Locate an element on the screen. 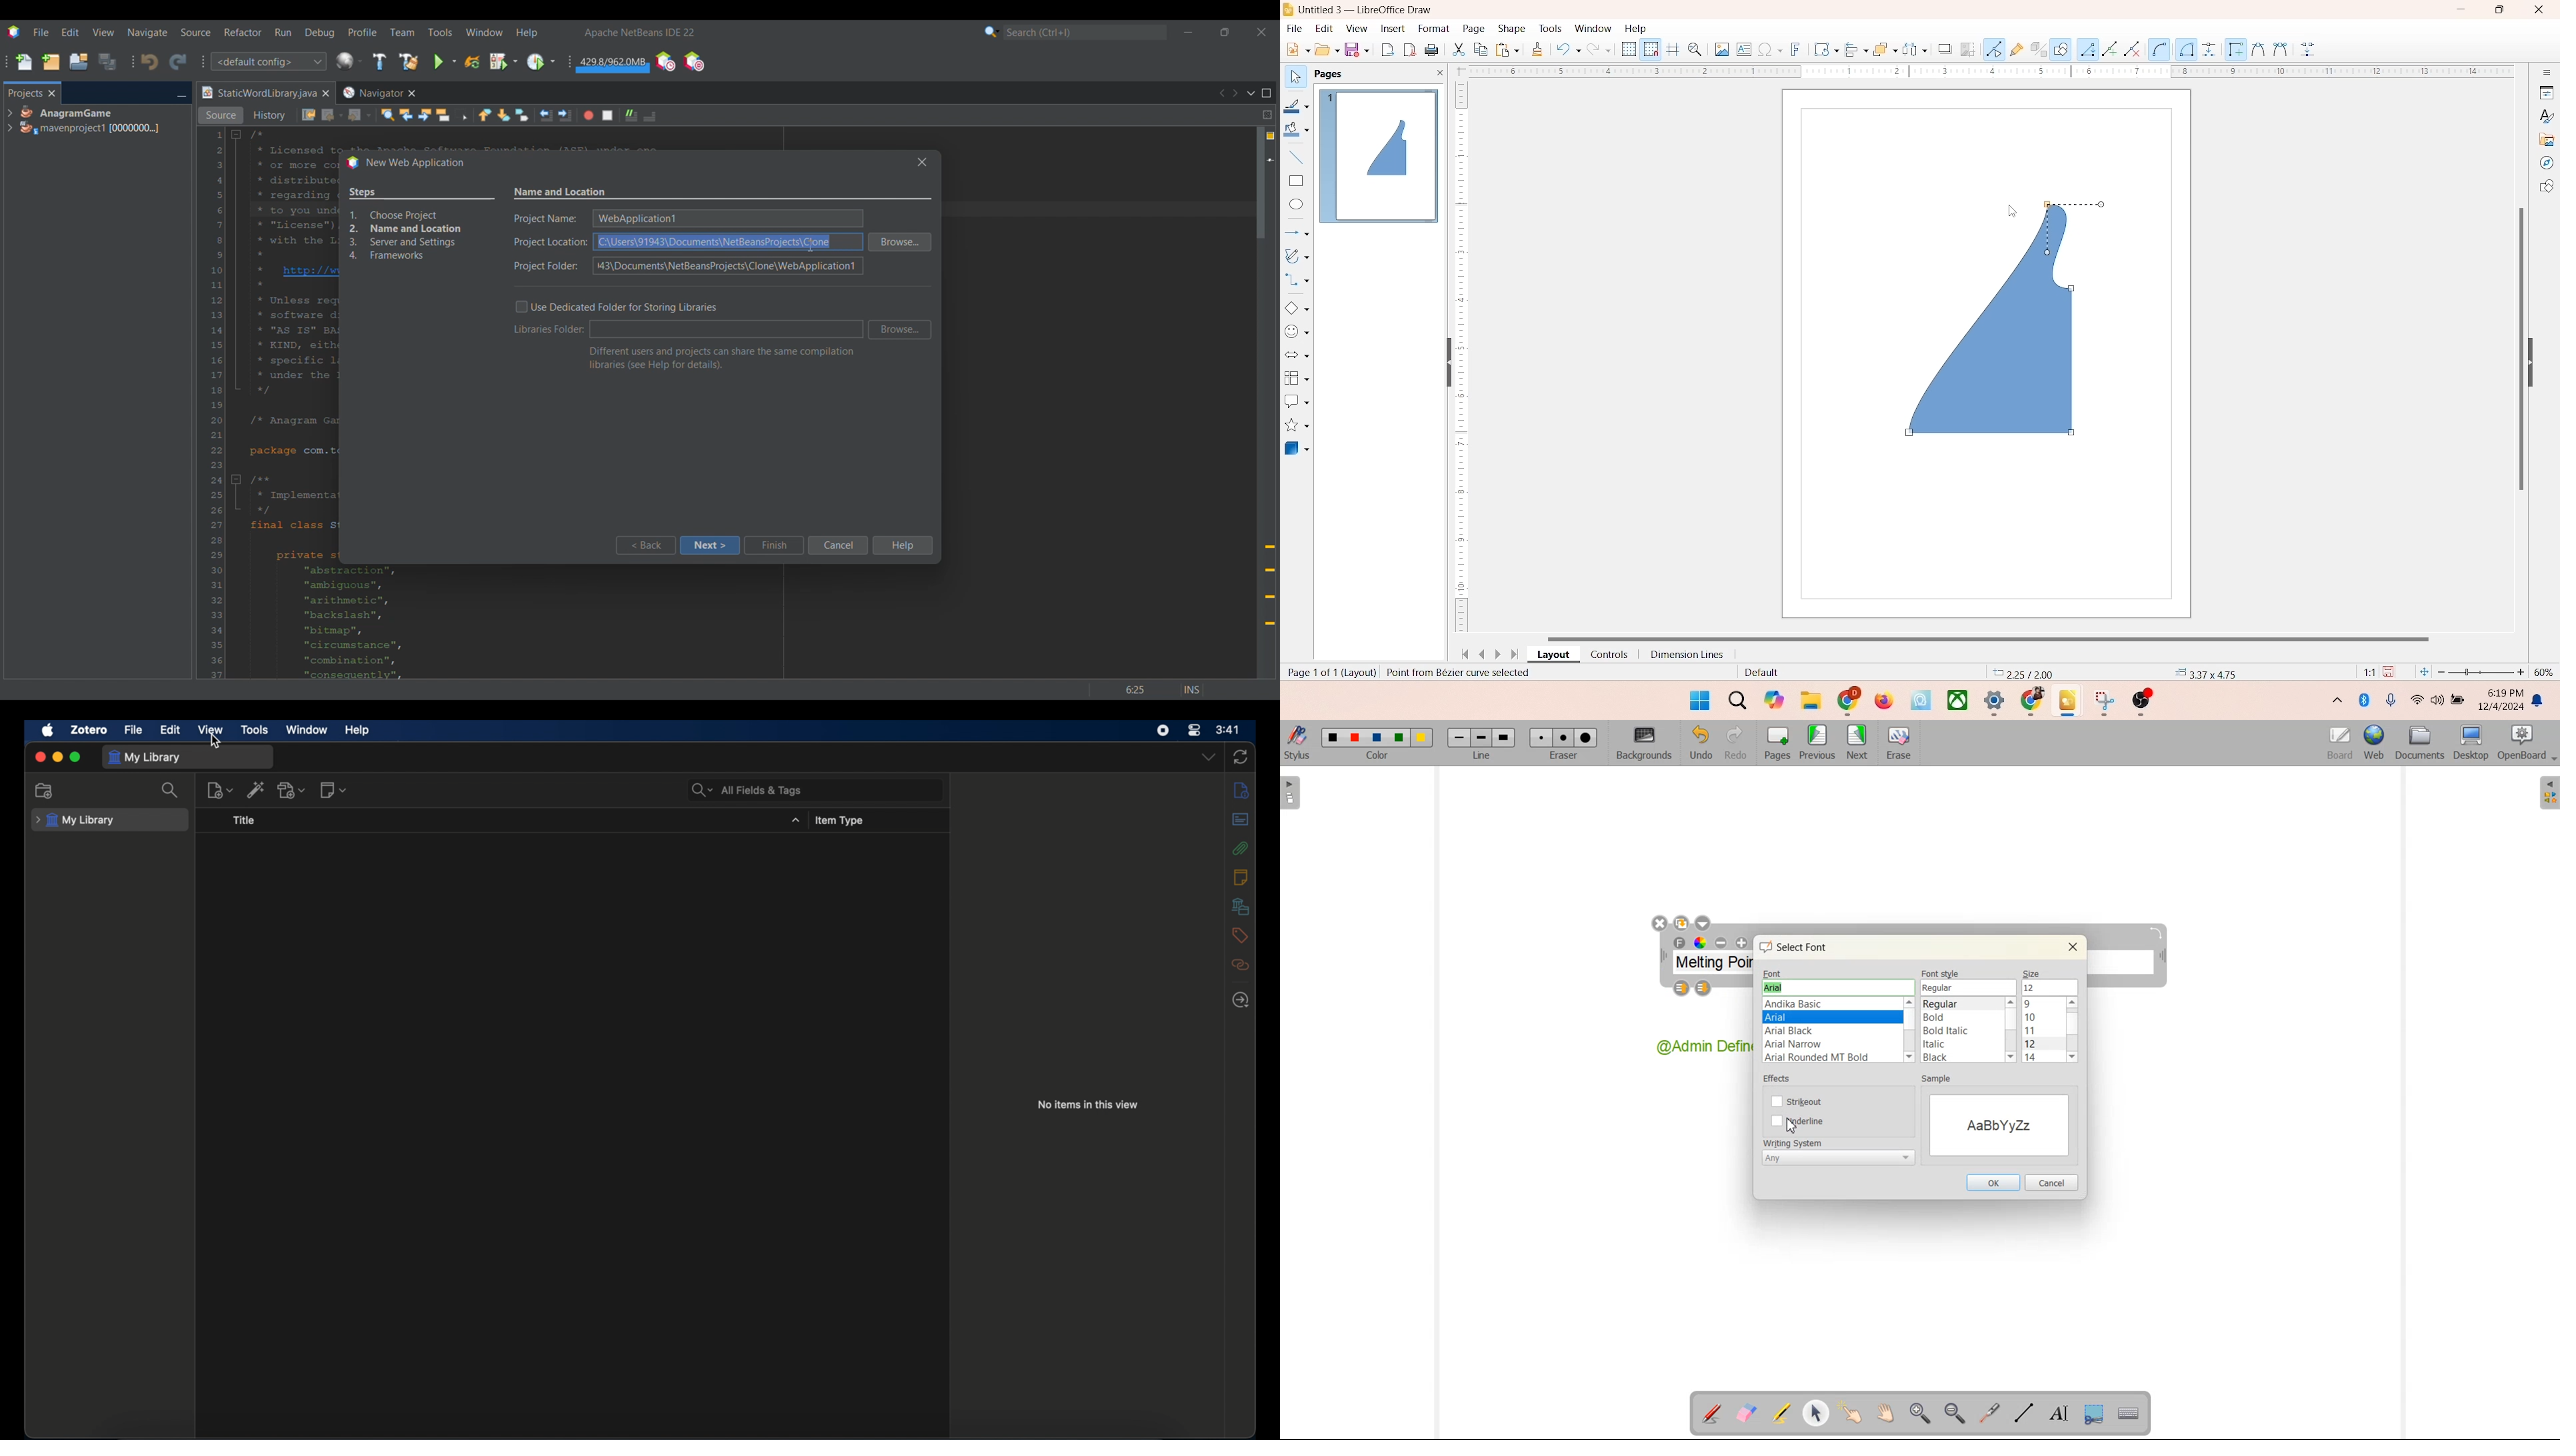 Image resolution: width=2576 pixels, height=1456 pixels. print is located at coordinates (1506, 49).